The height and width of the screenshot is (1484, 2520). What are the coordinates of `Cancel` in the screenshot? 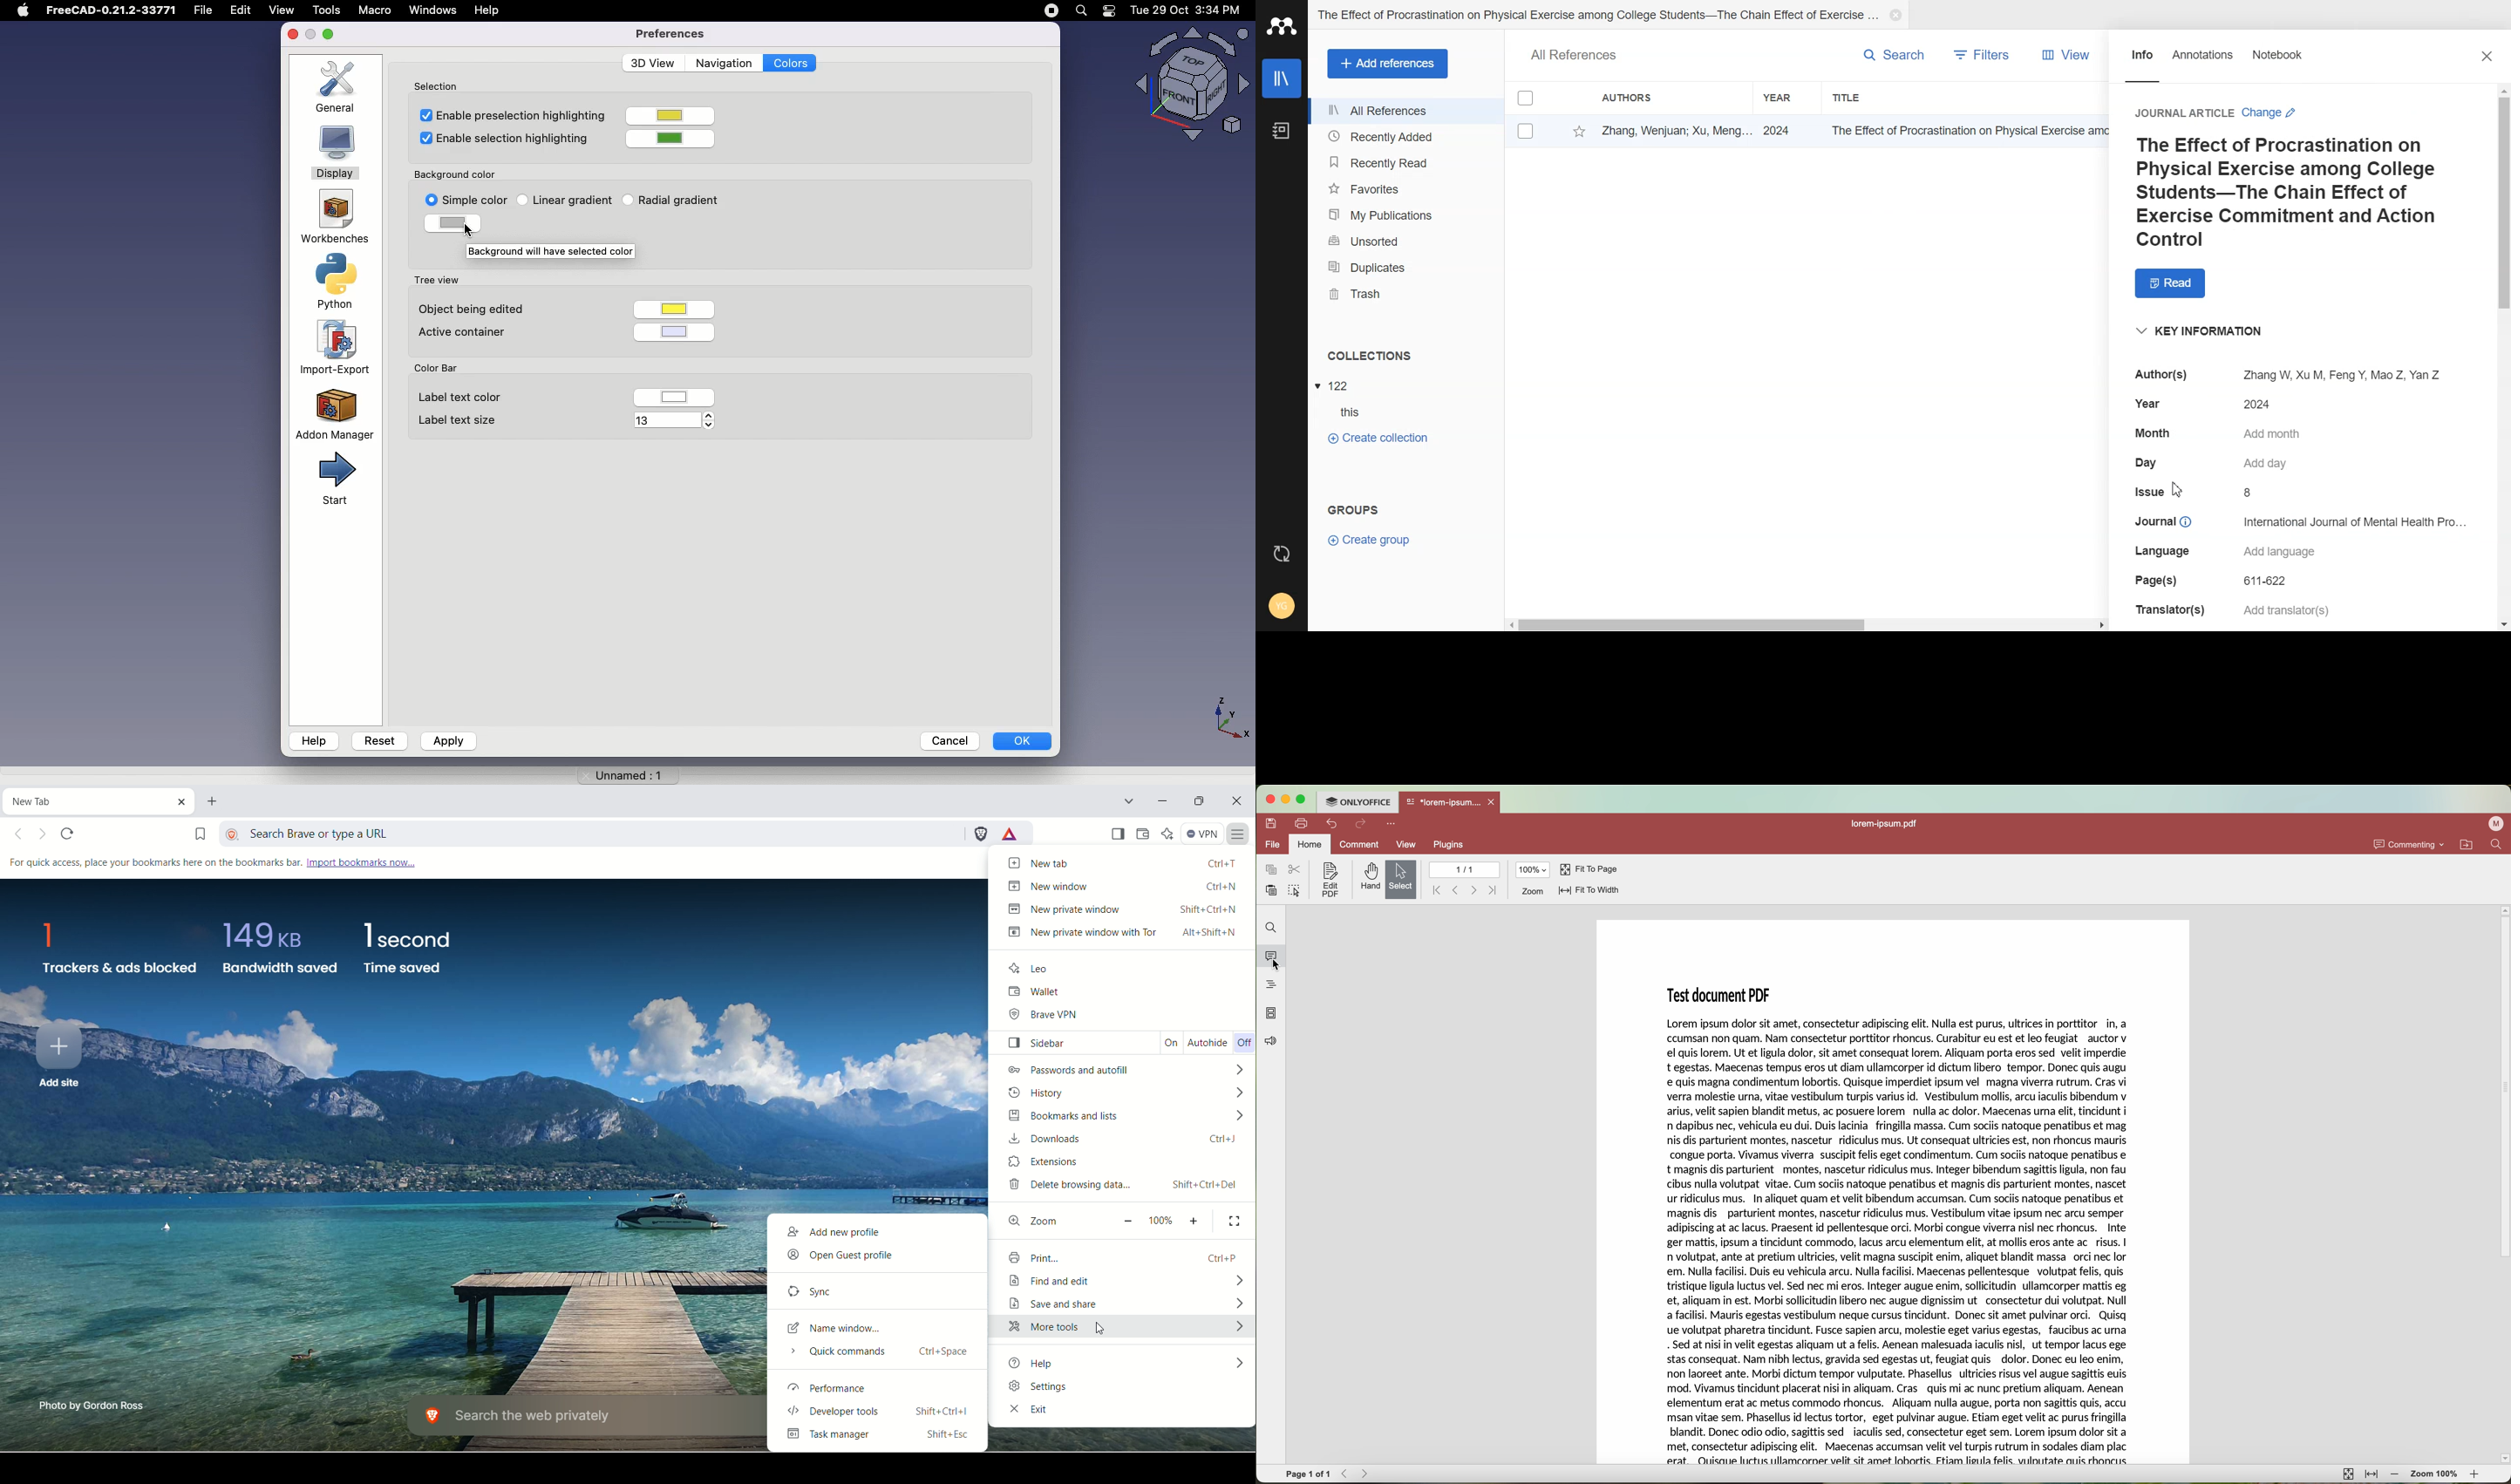 It's located at (944, 739).